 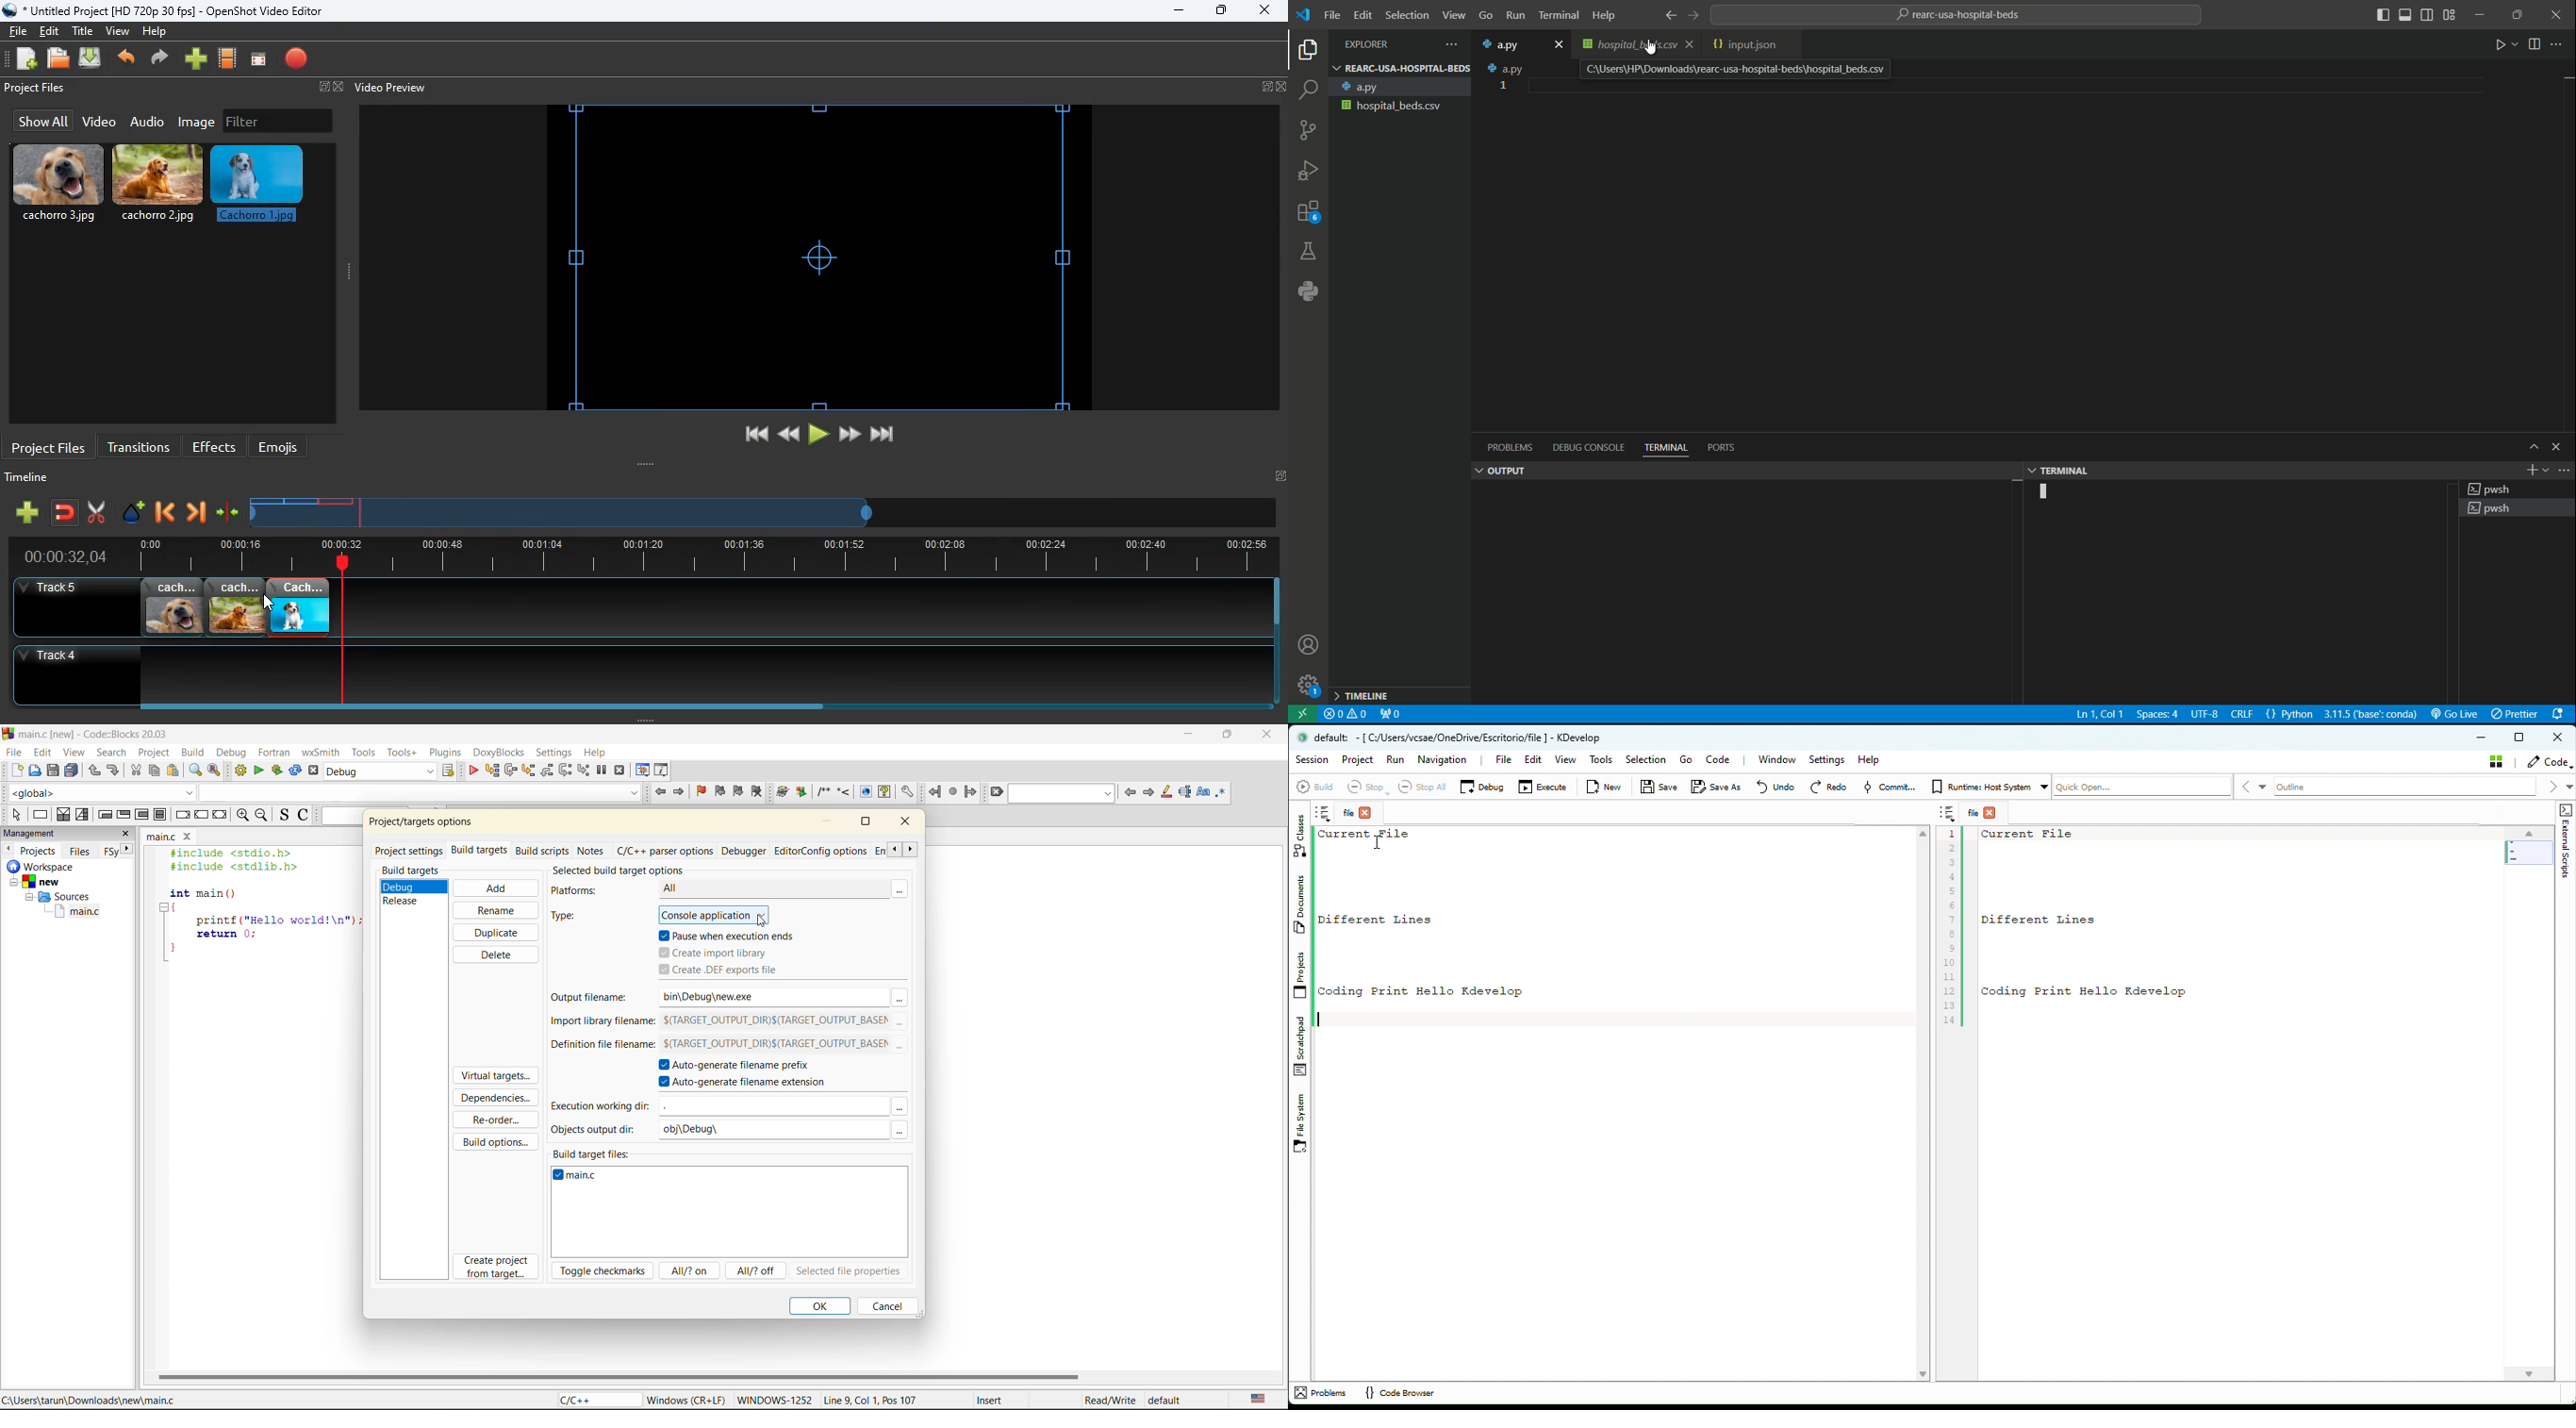 I want to click on record, so click(x=298, y=60).